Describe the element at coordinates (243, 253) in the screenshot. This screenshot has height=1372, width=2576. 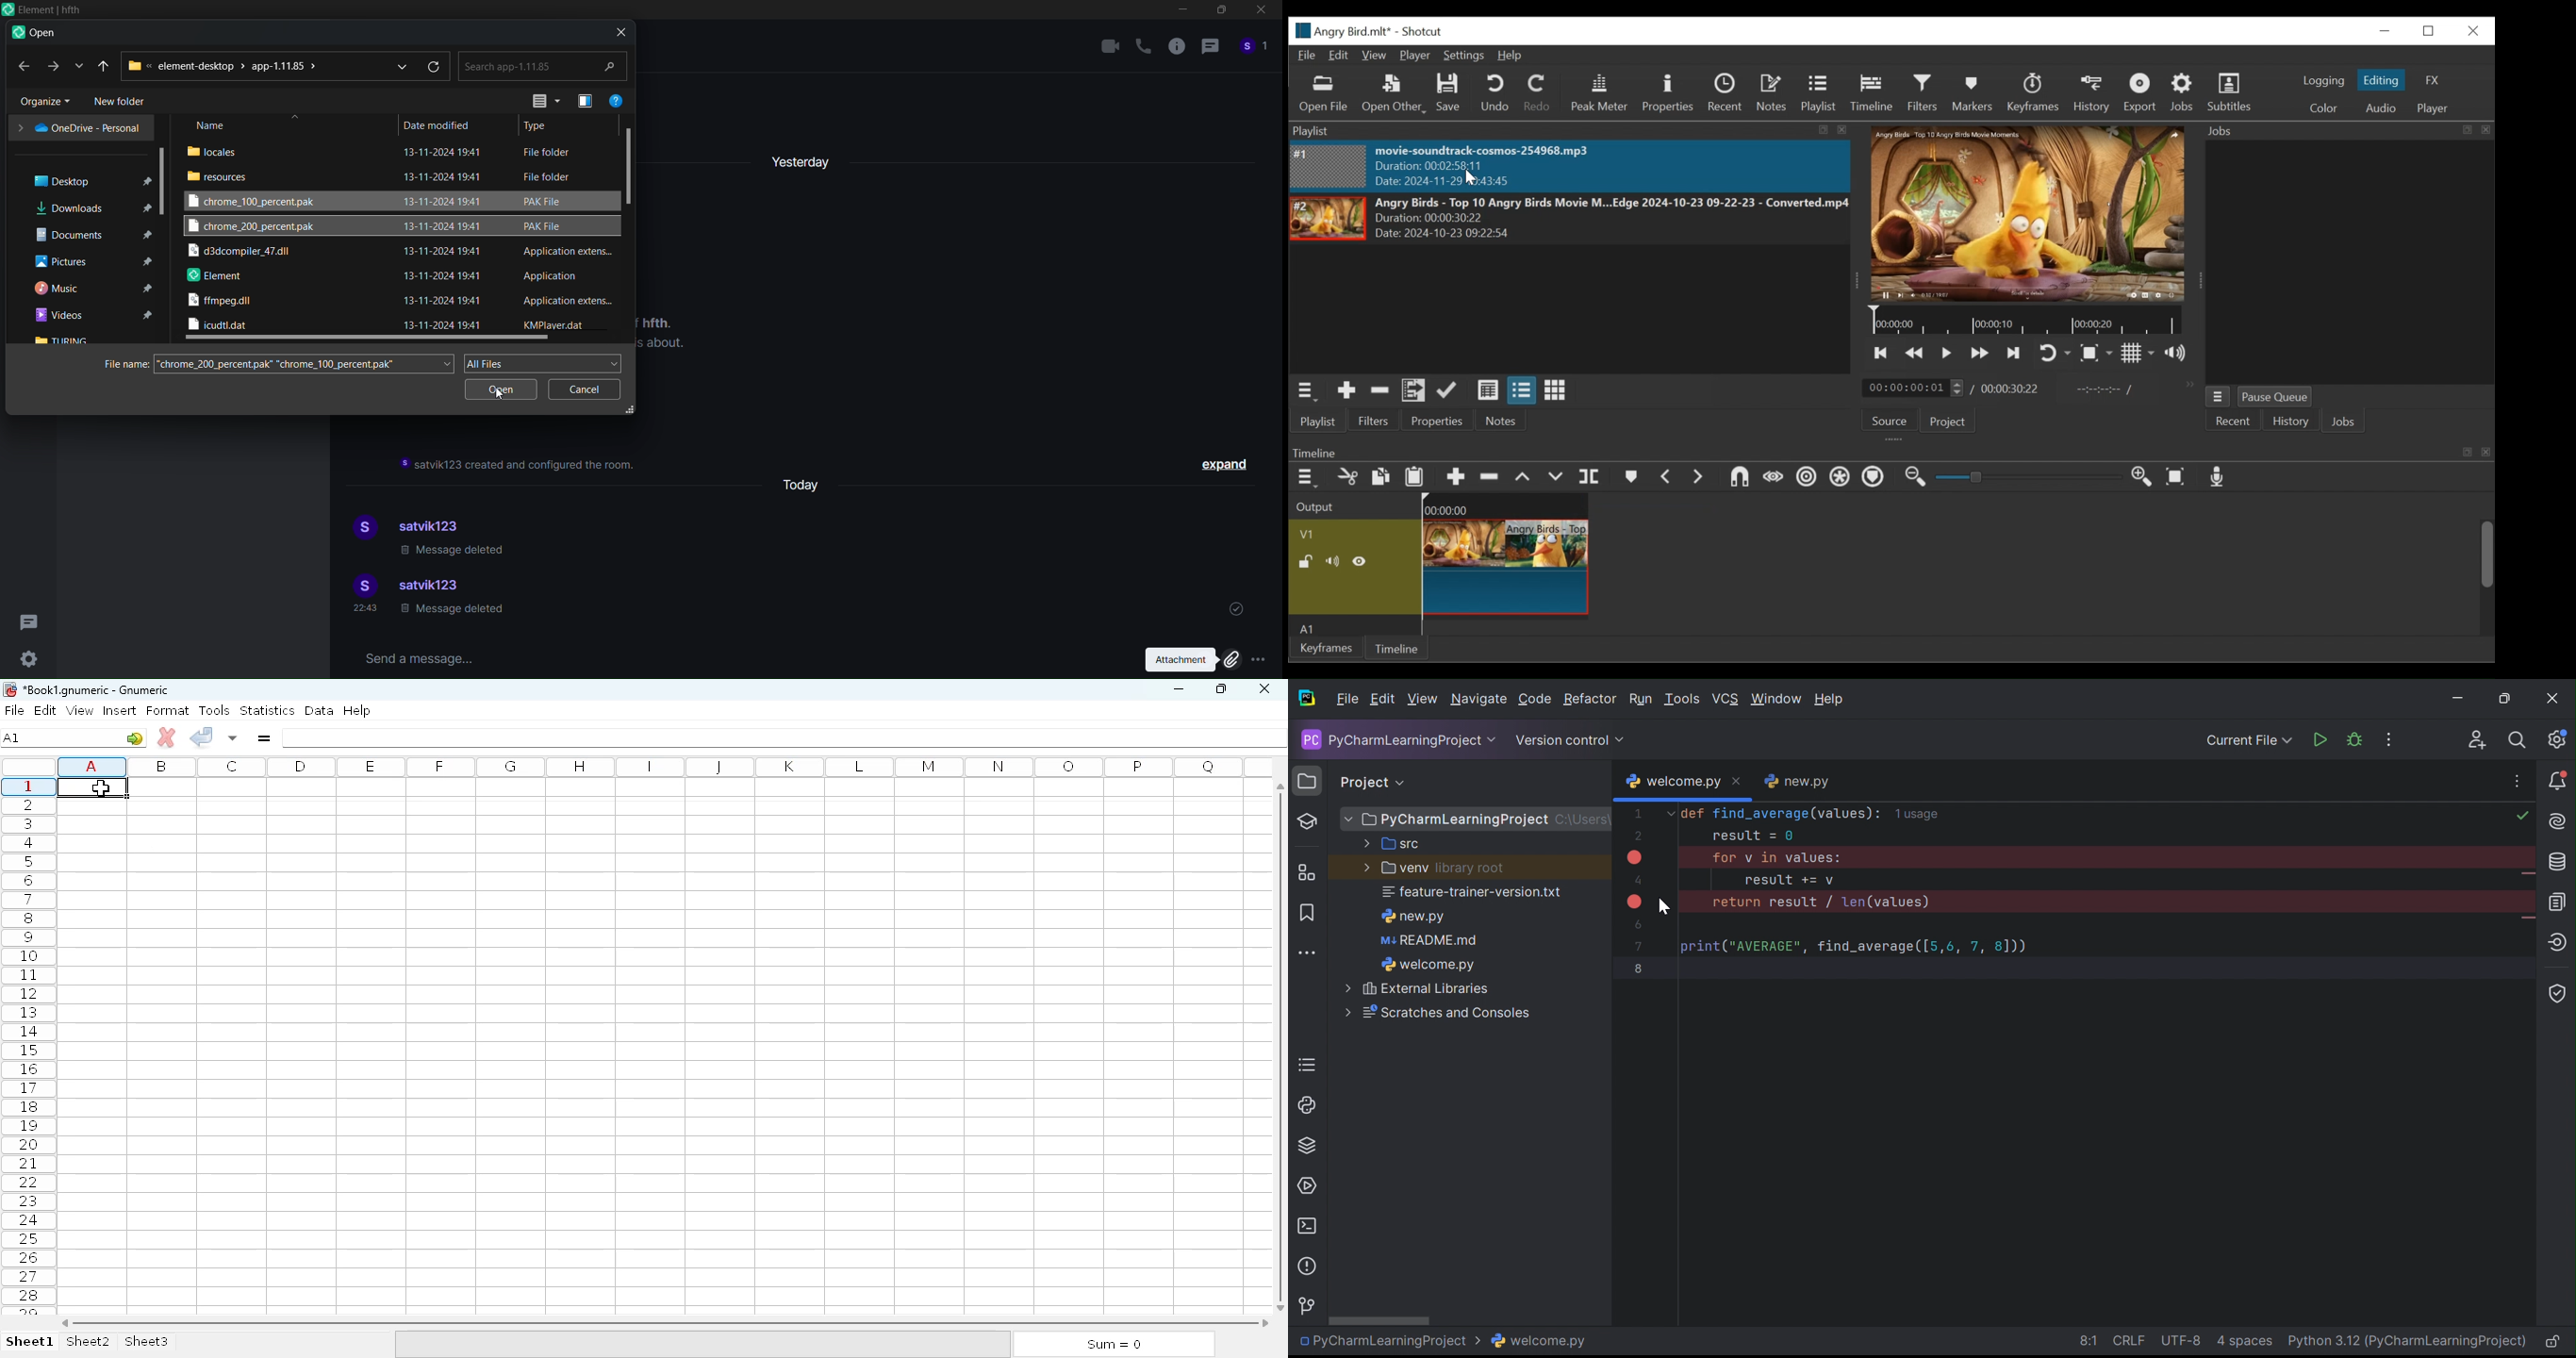
I see `d3 dll` at that location.